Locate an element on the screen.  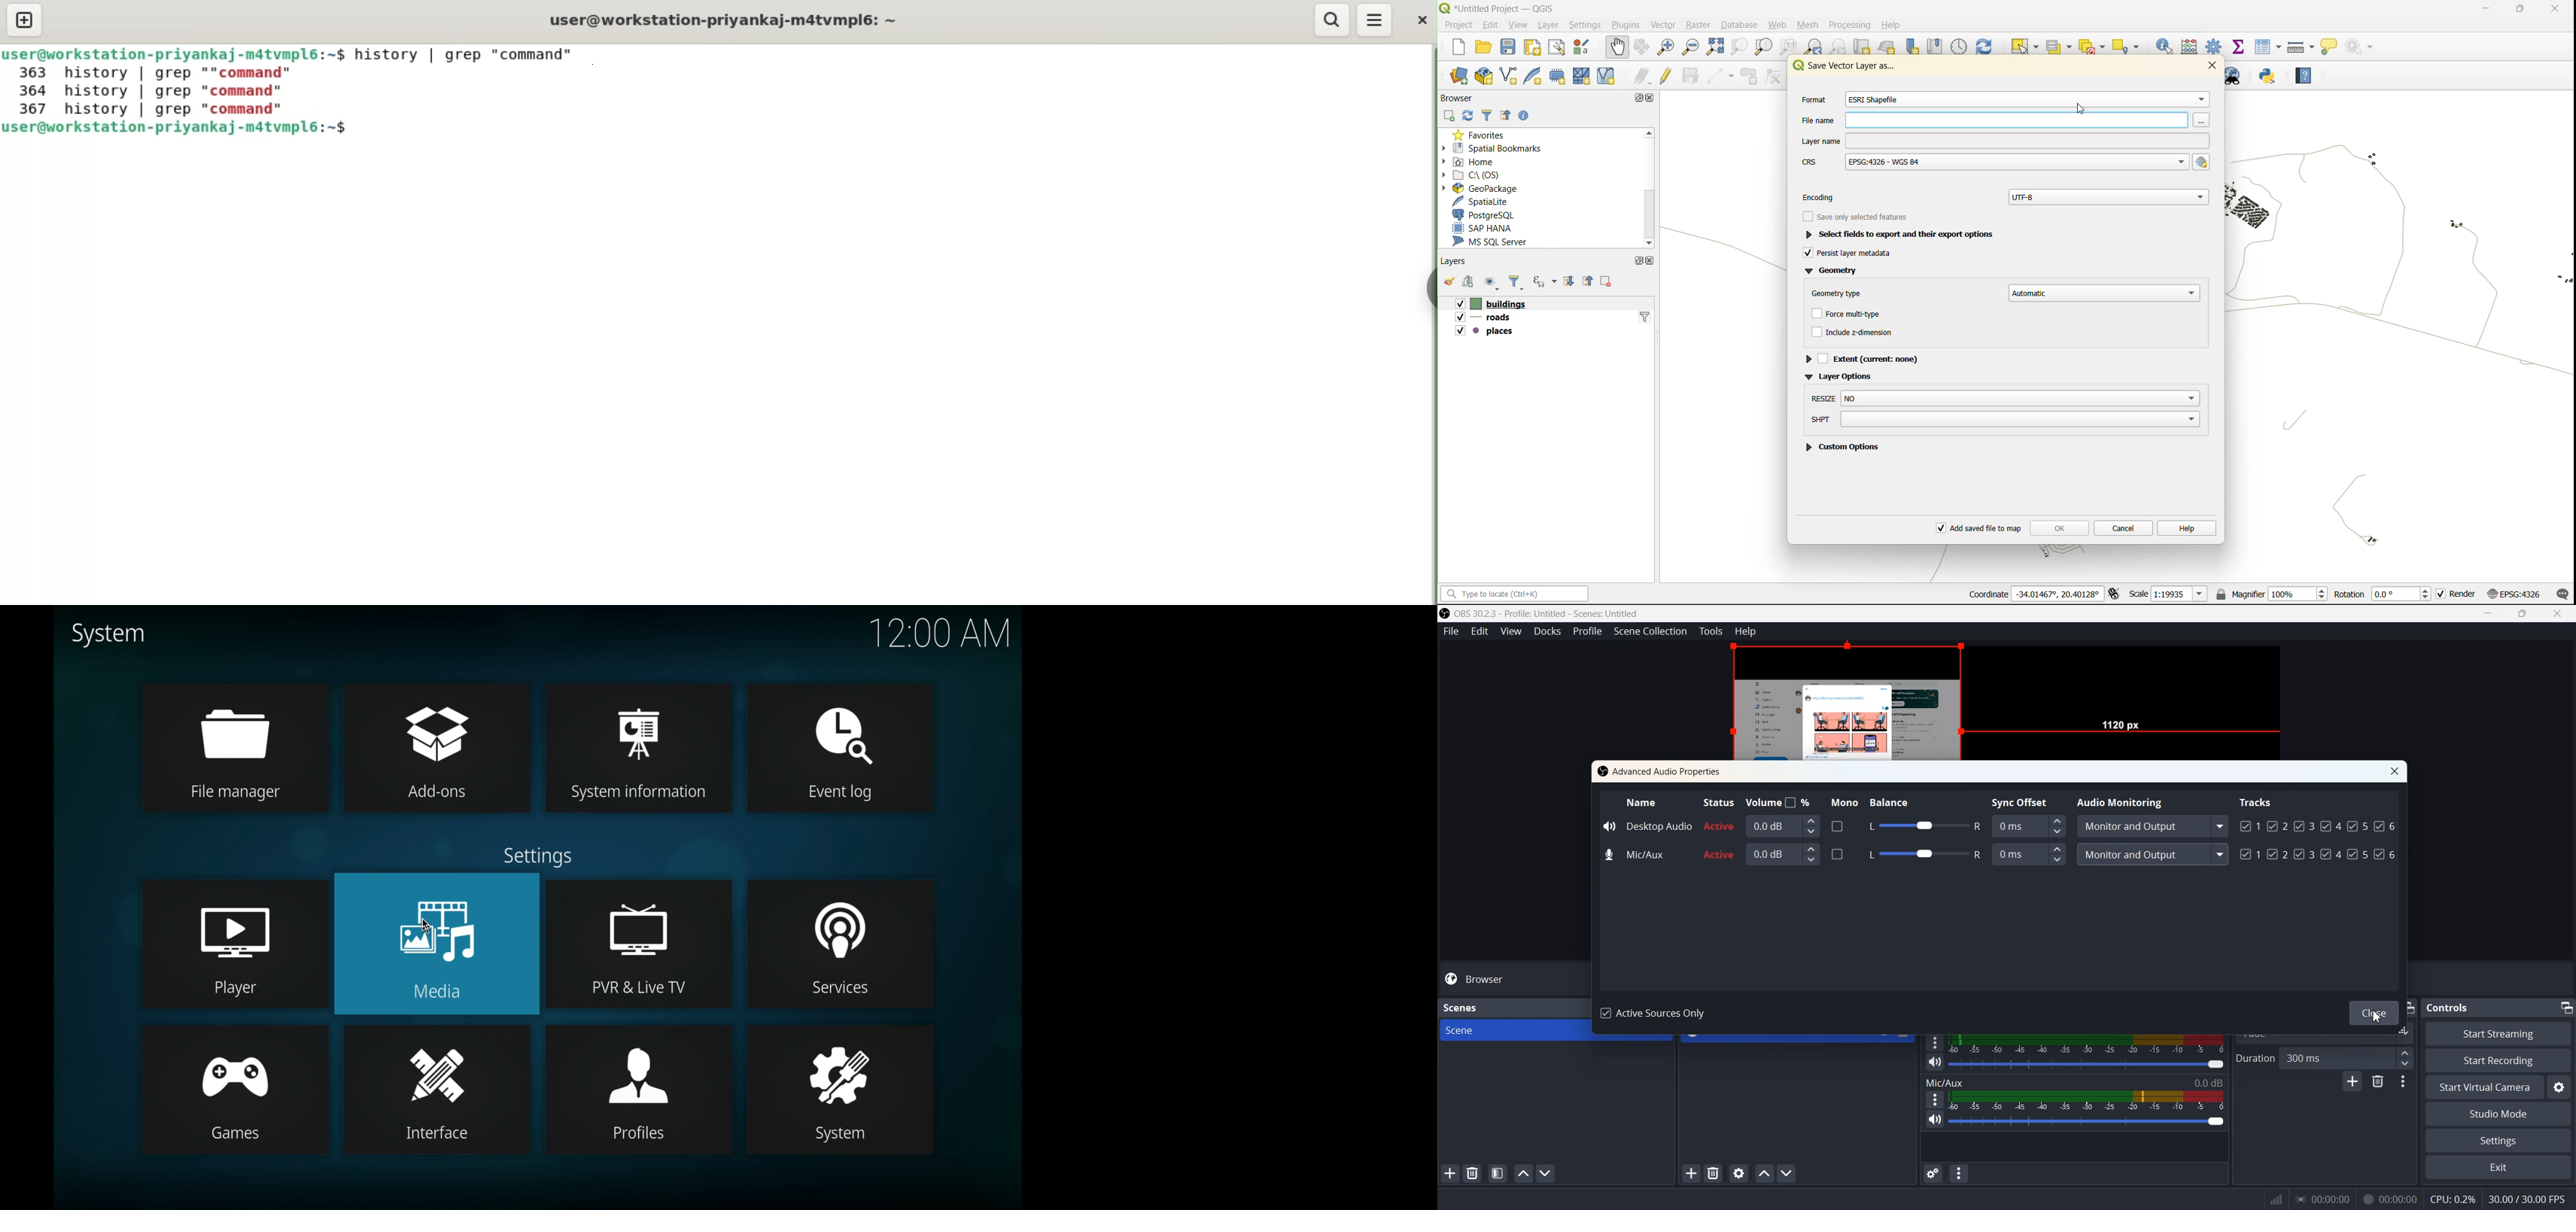
raster is located at coordinates (1701, 25).